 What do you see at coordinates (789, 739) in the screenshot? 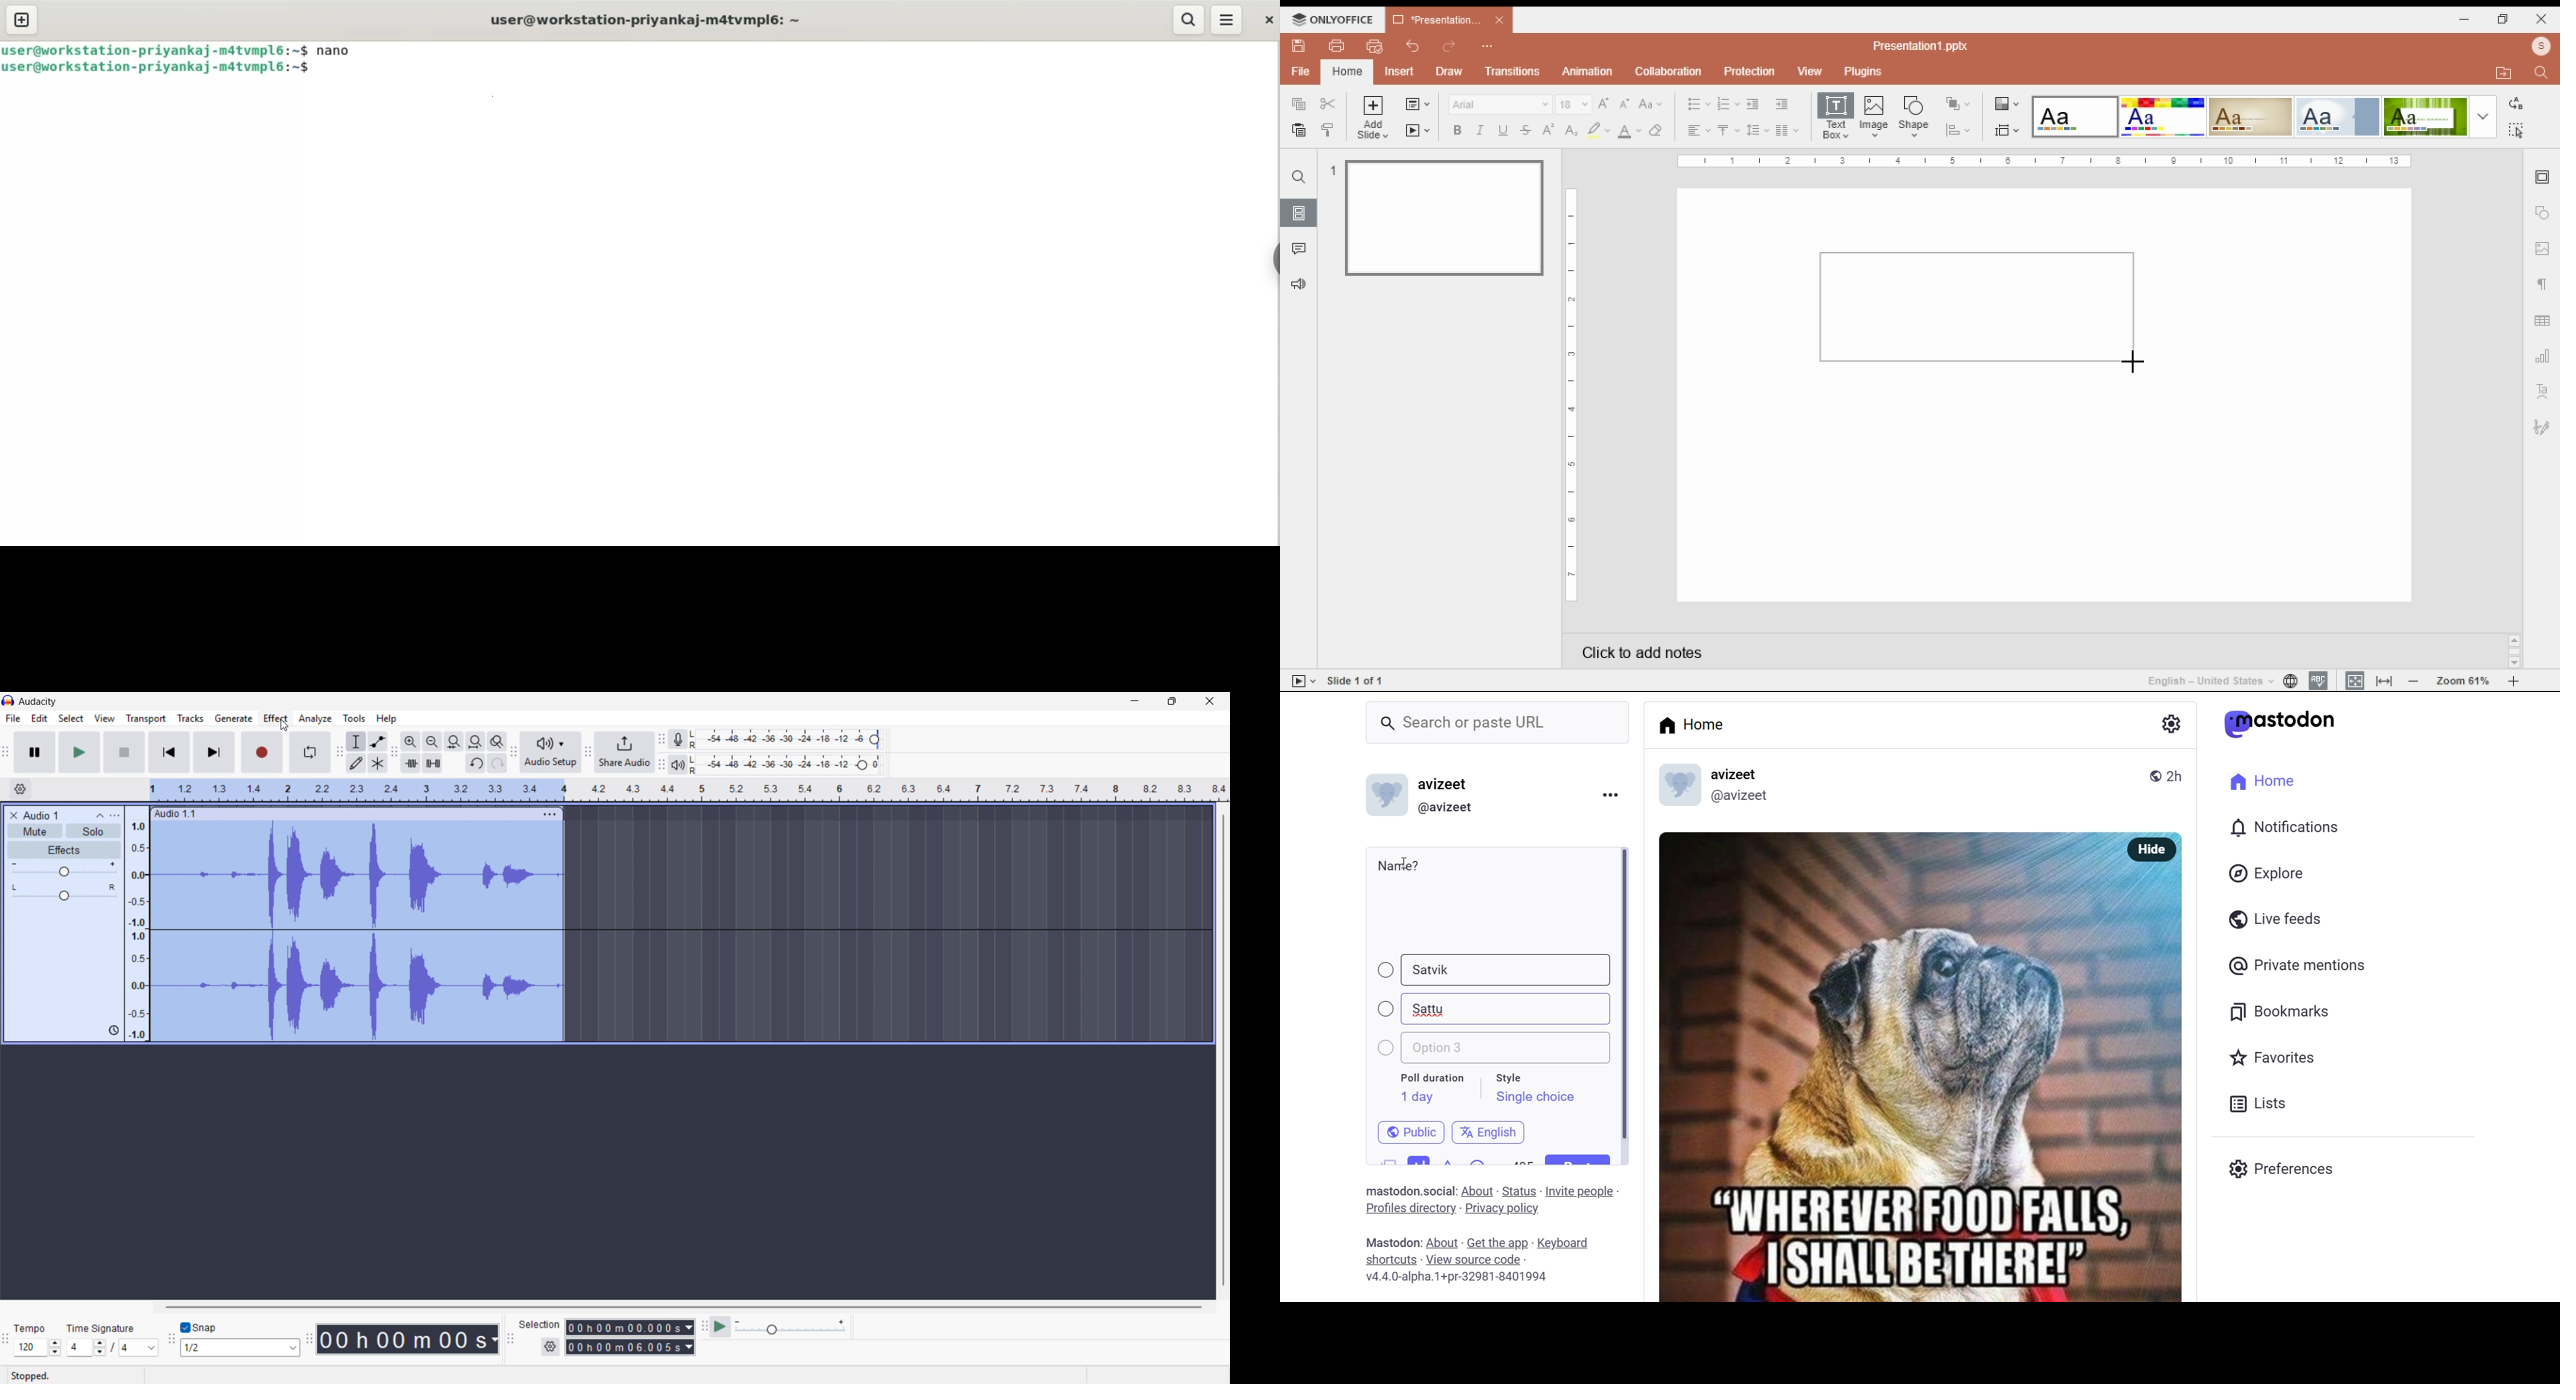
I see `Recording level` at bounding box center [789, 739].